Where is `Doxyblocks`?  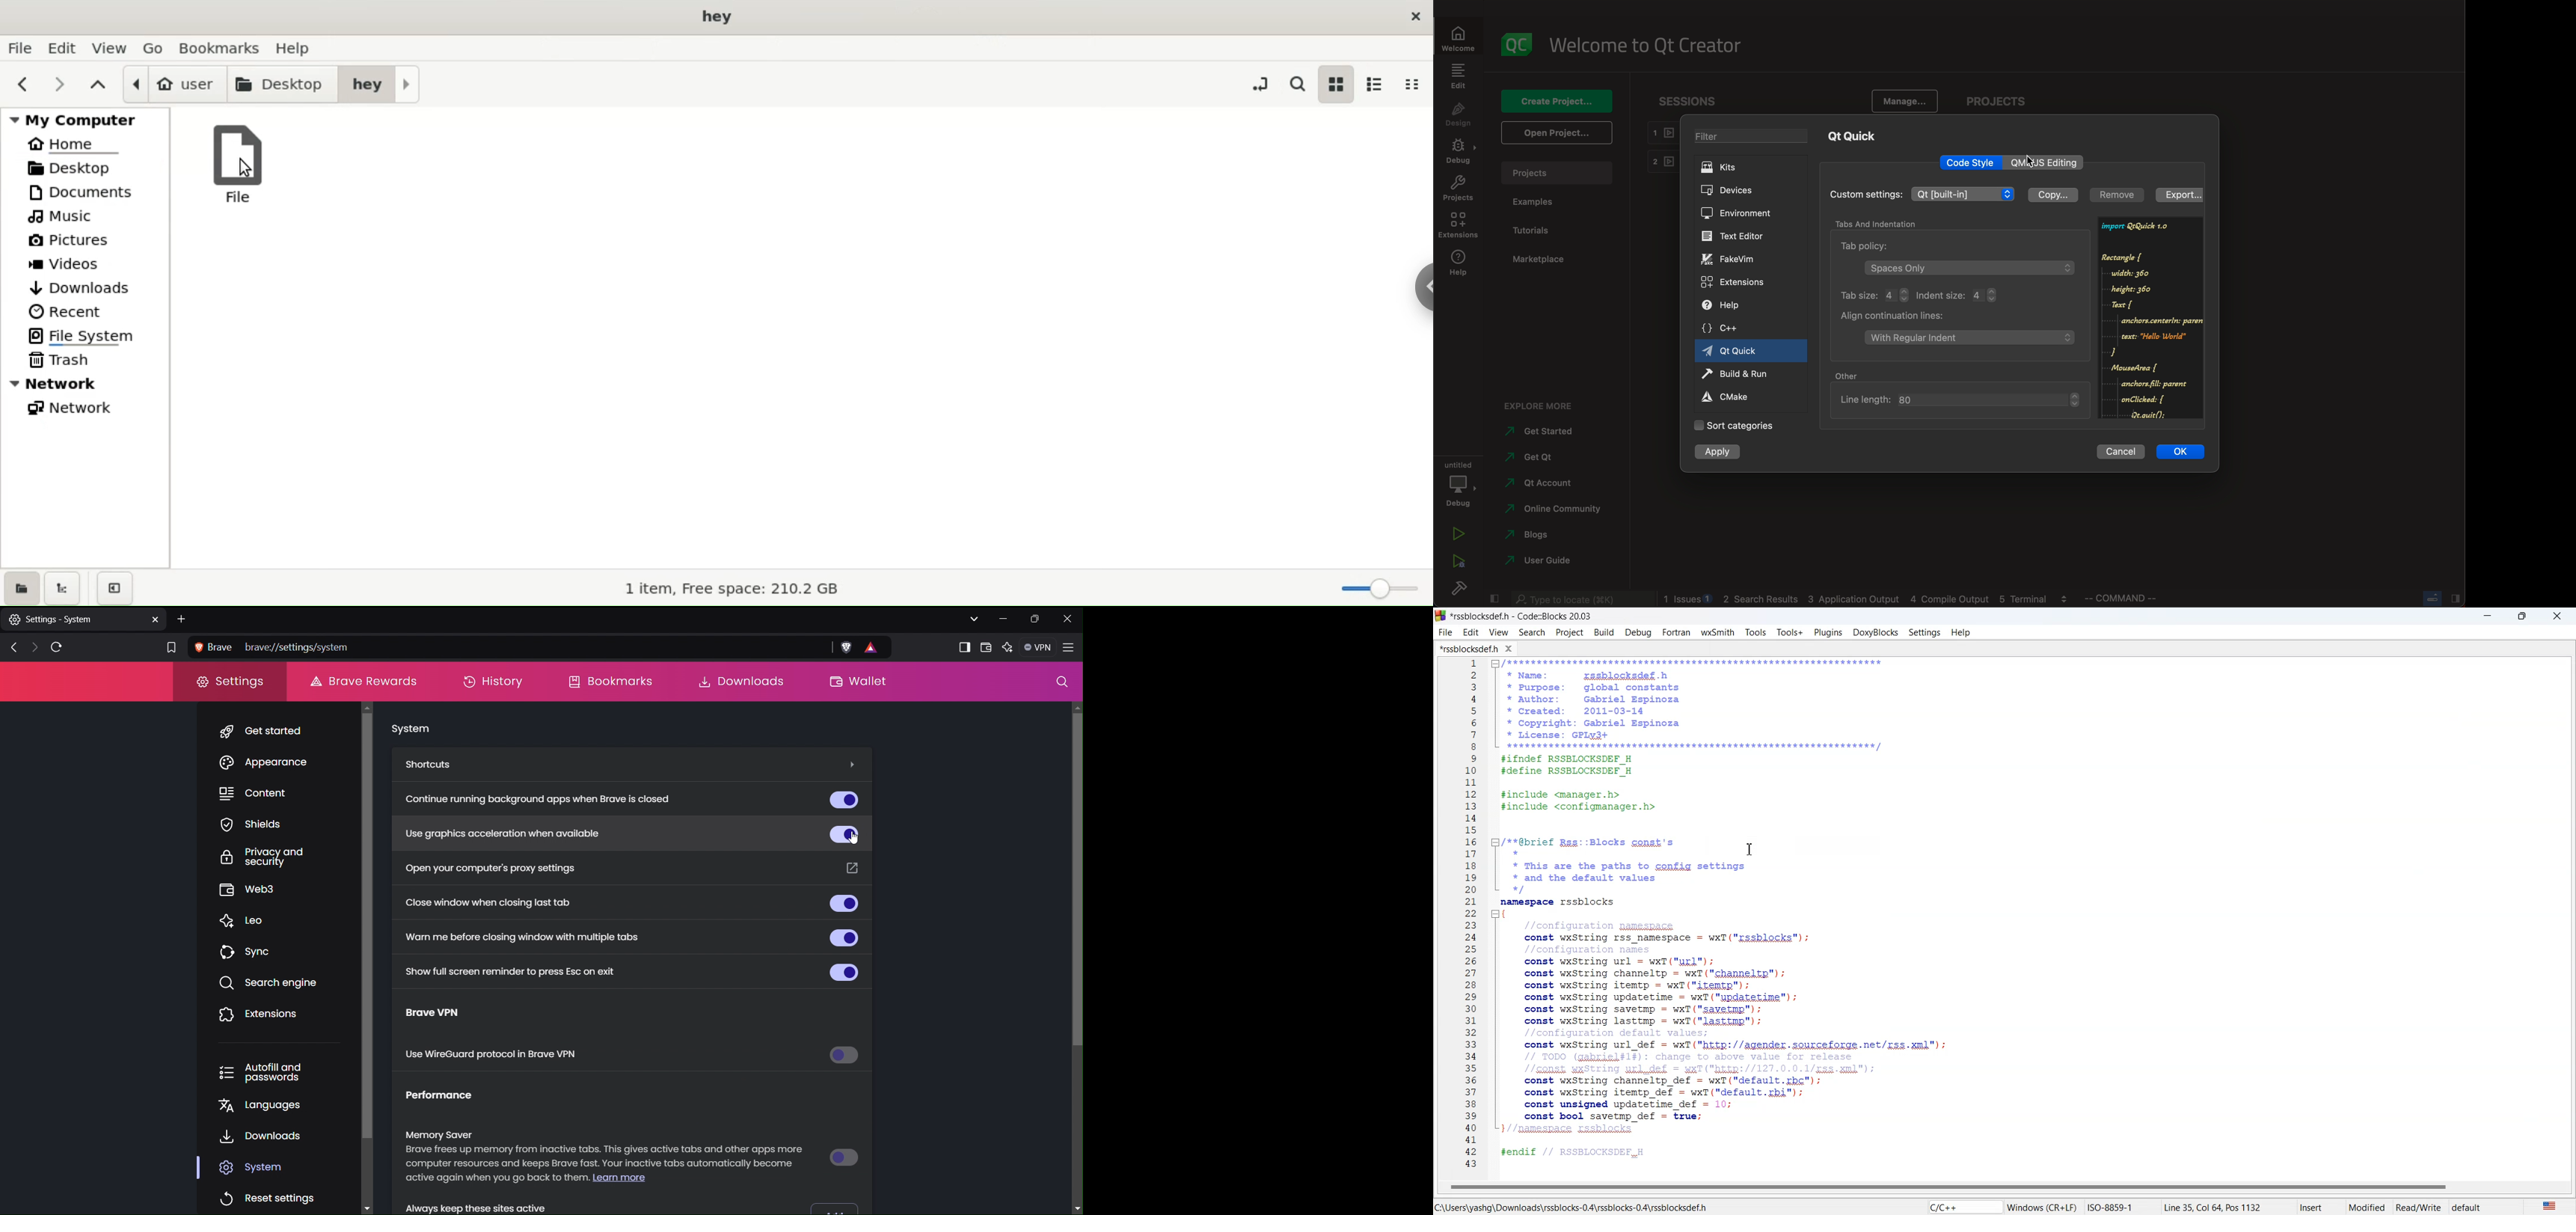 Doxyblocks is located at coordinates (1876, 632).